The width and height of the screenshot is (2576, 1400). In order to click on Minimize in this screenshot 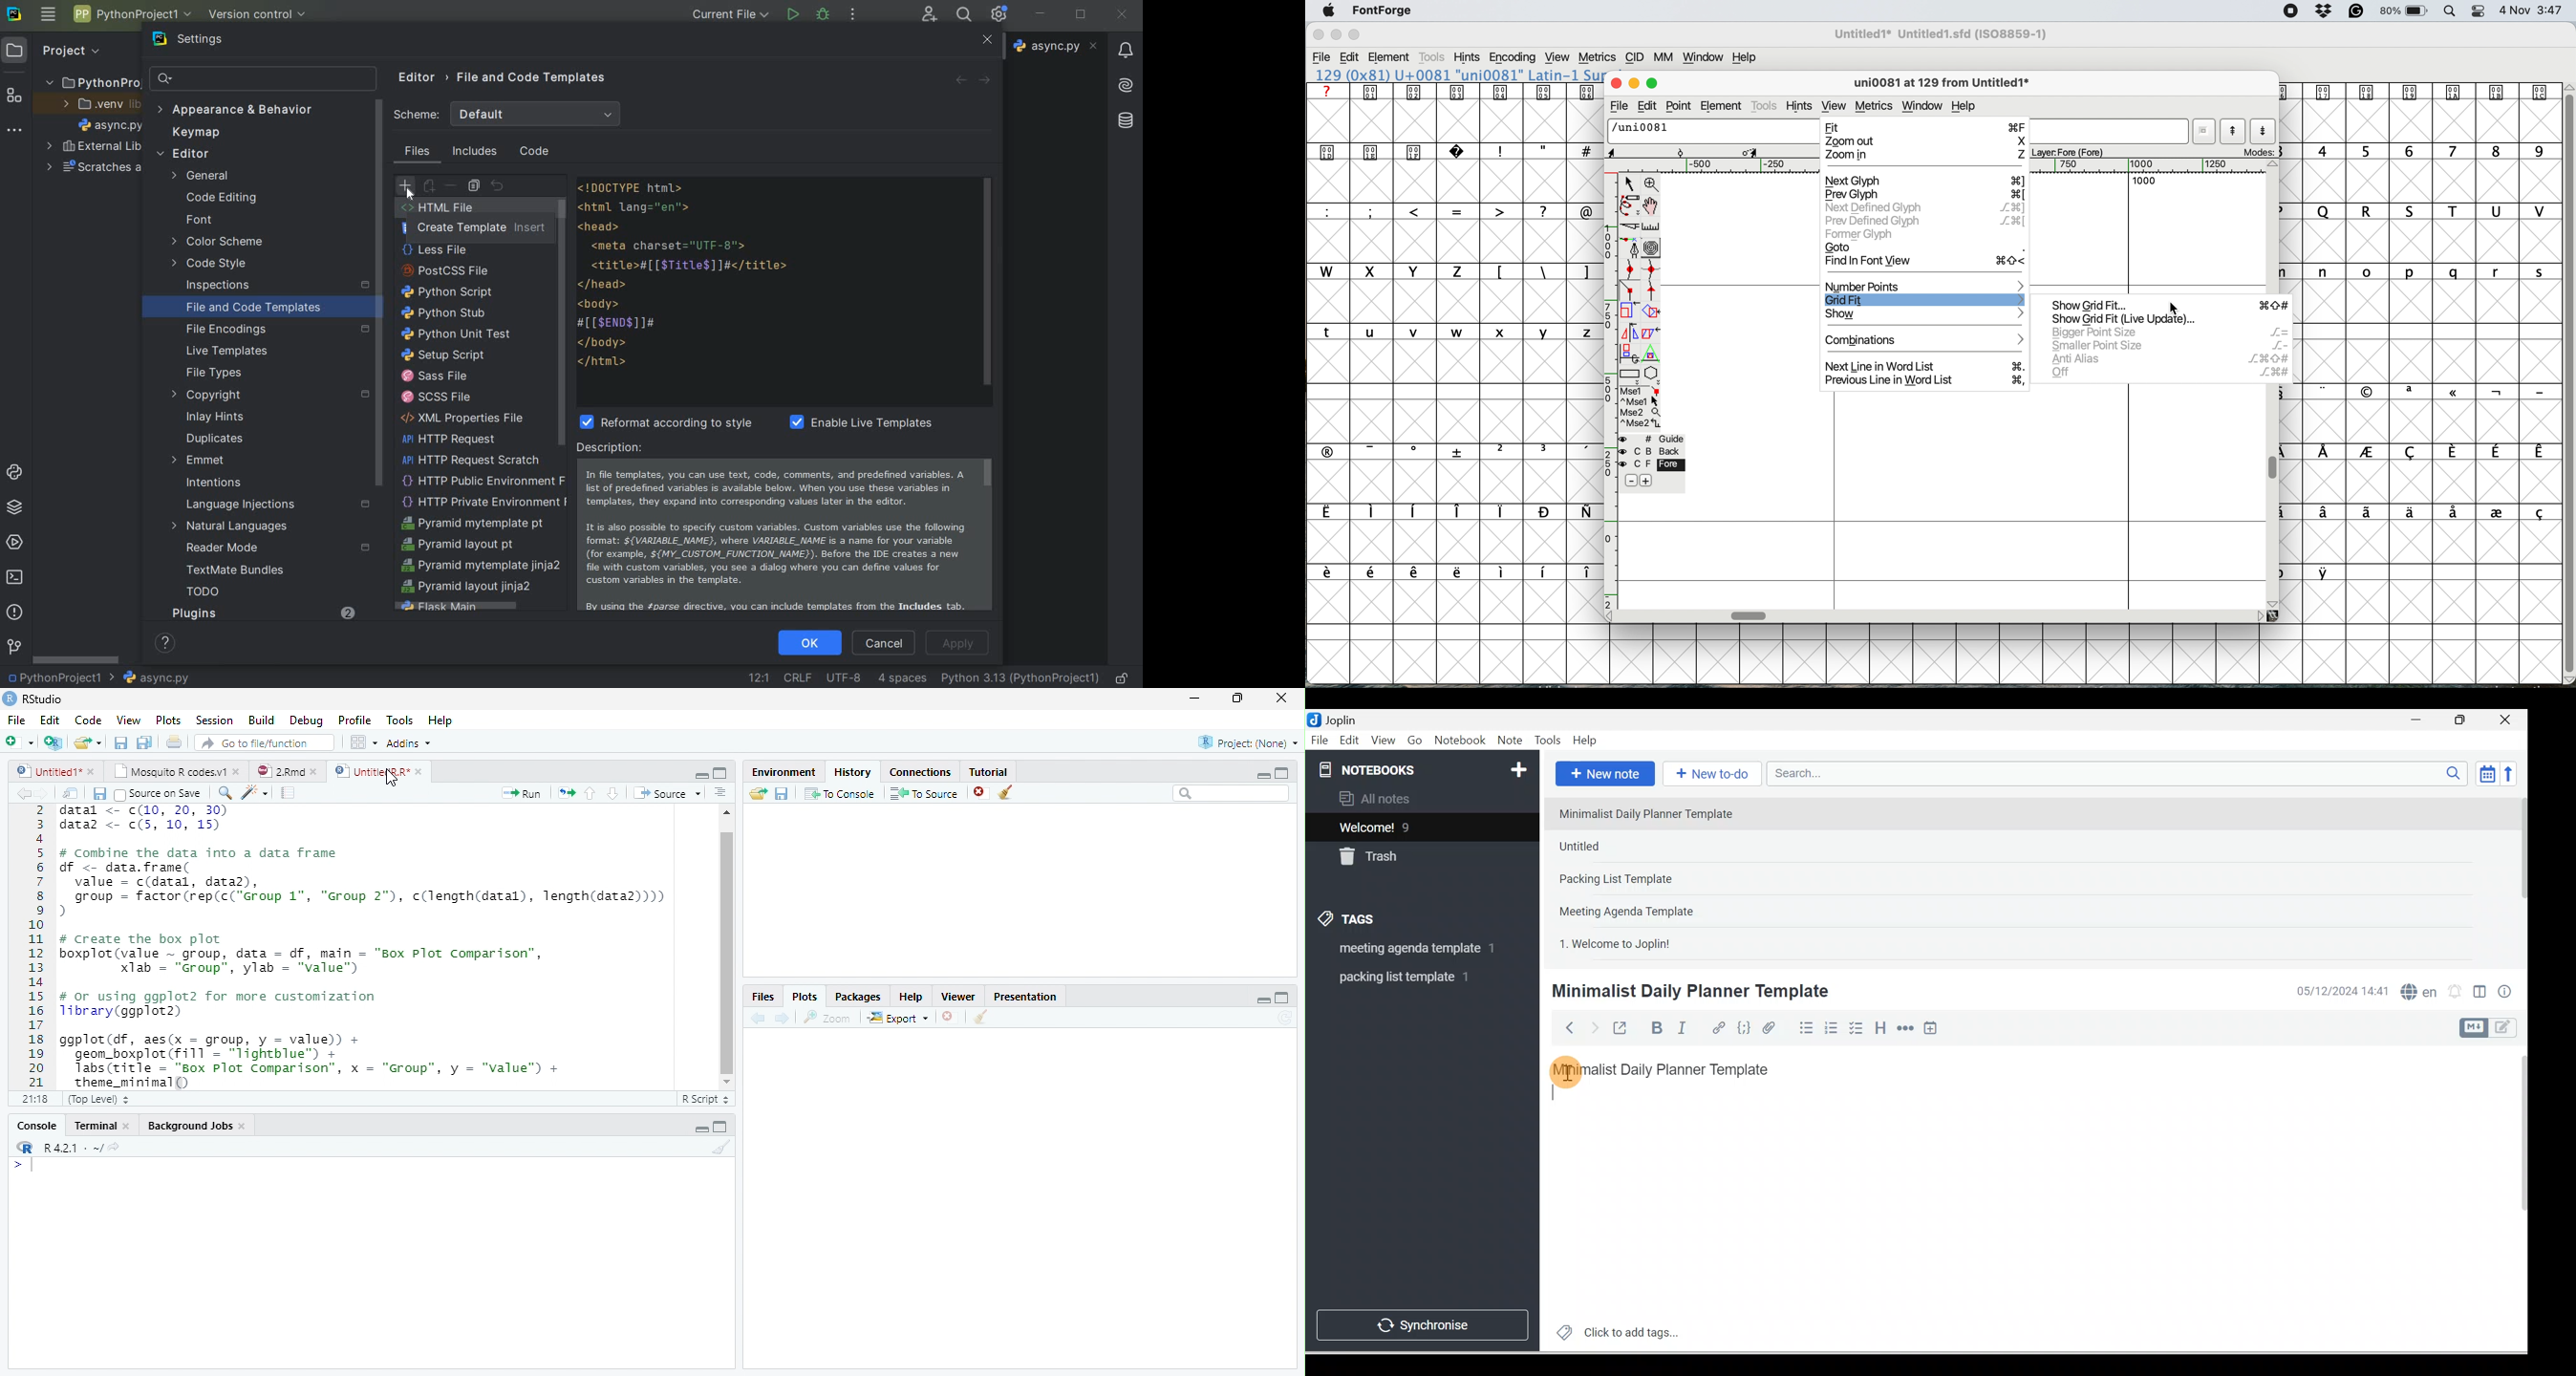, I will do `click(1337, 34)`.